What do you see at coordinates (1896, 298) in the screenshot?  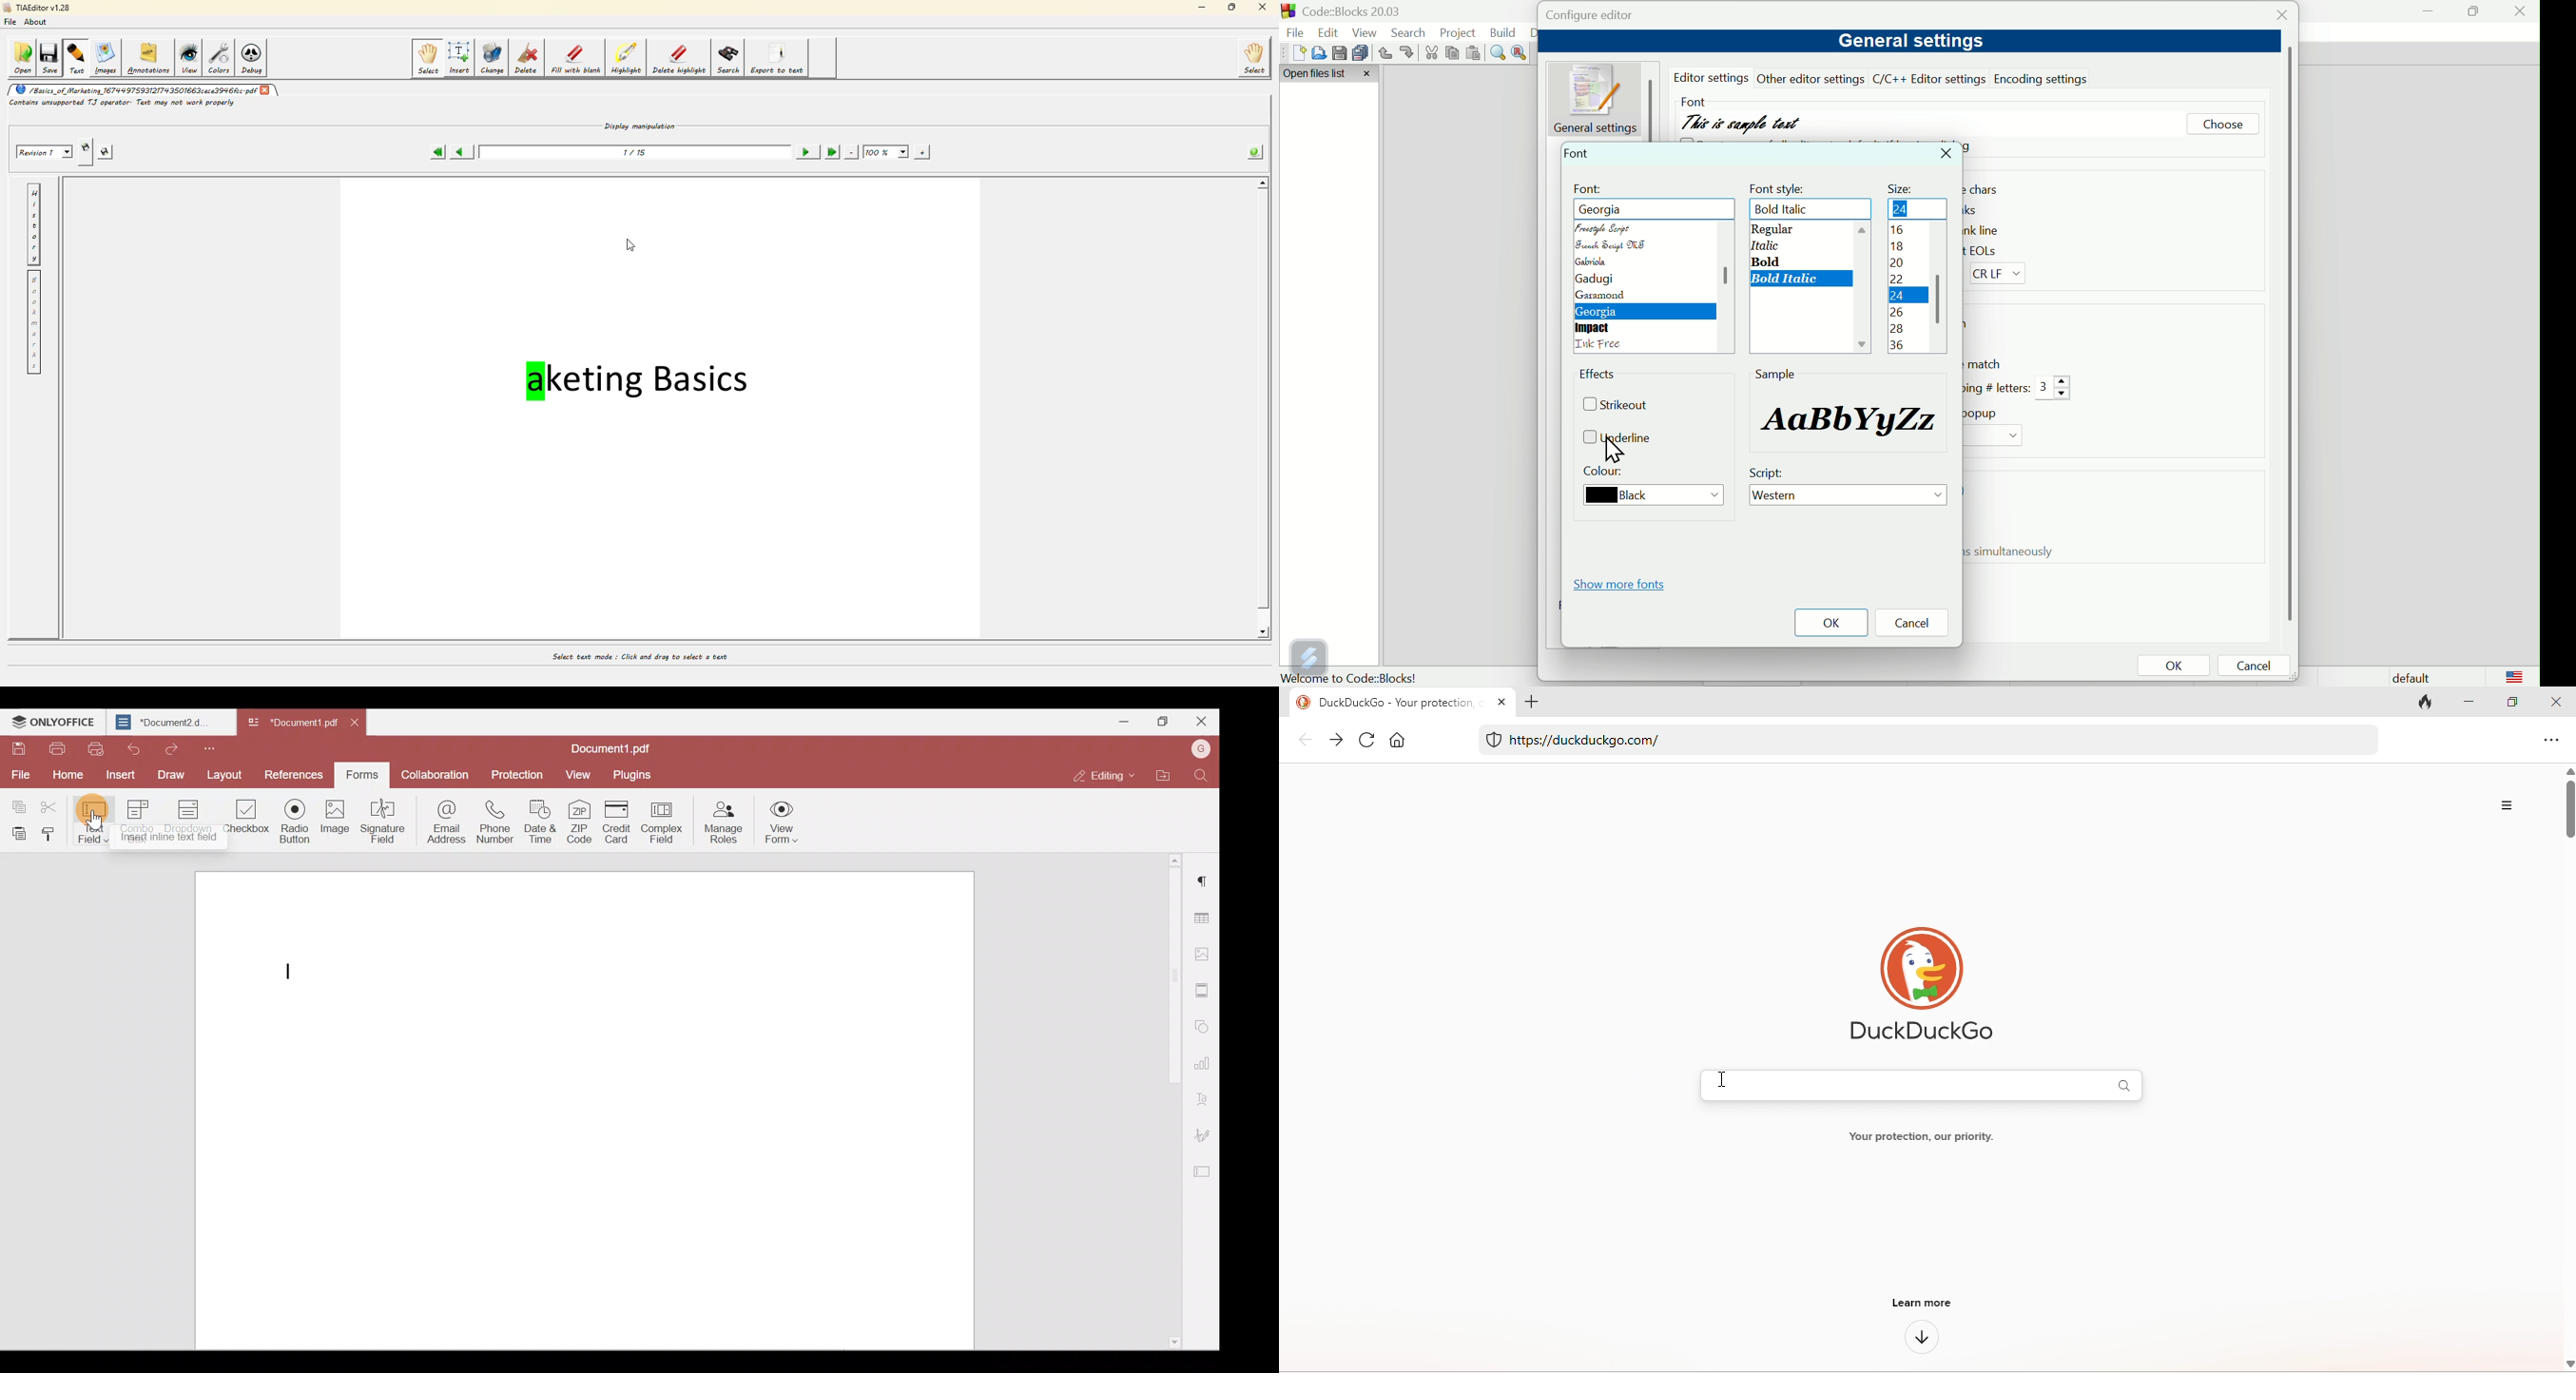 I see `24` at bounding box center [1896, 298].